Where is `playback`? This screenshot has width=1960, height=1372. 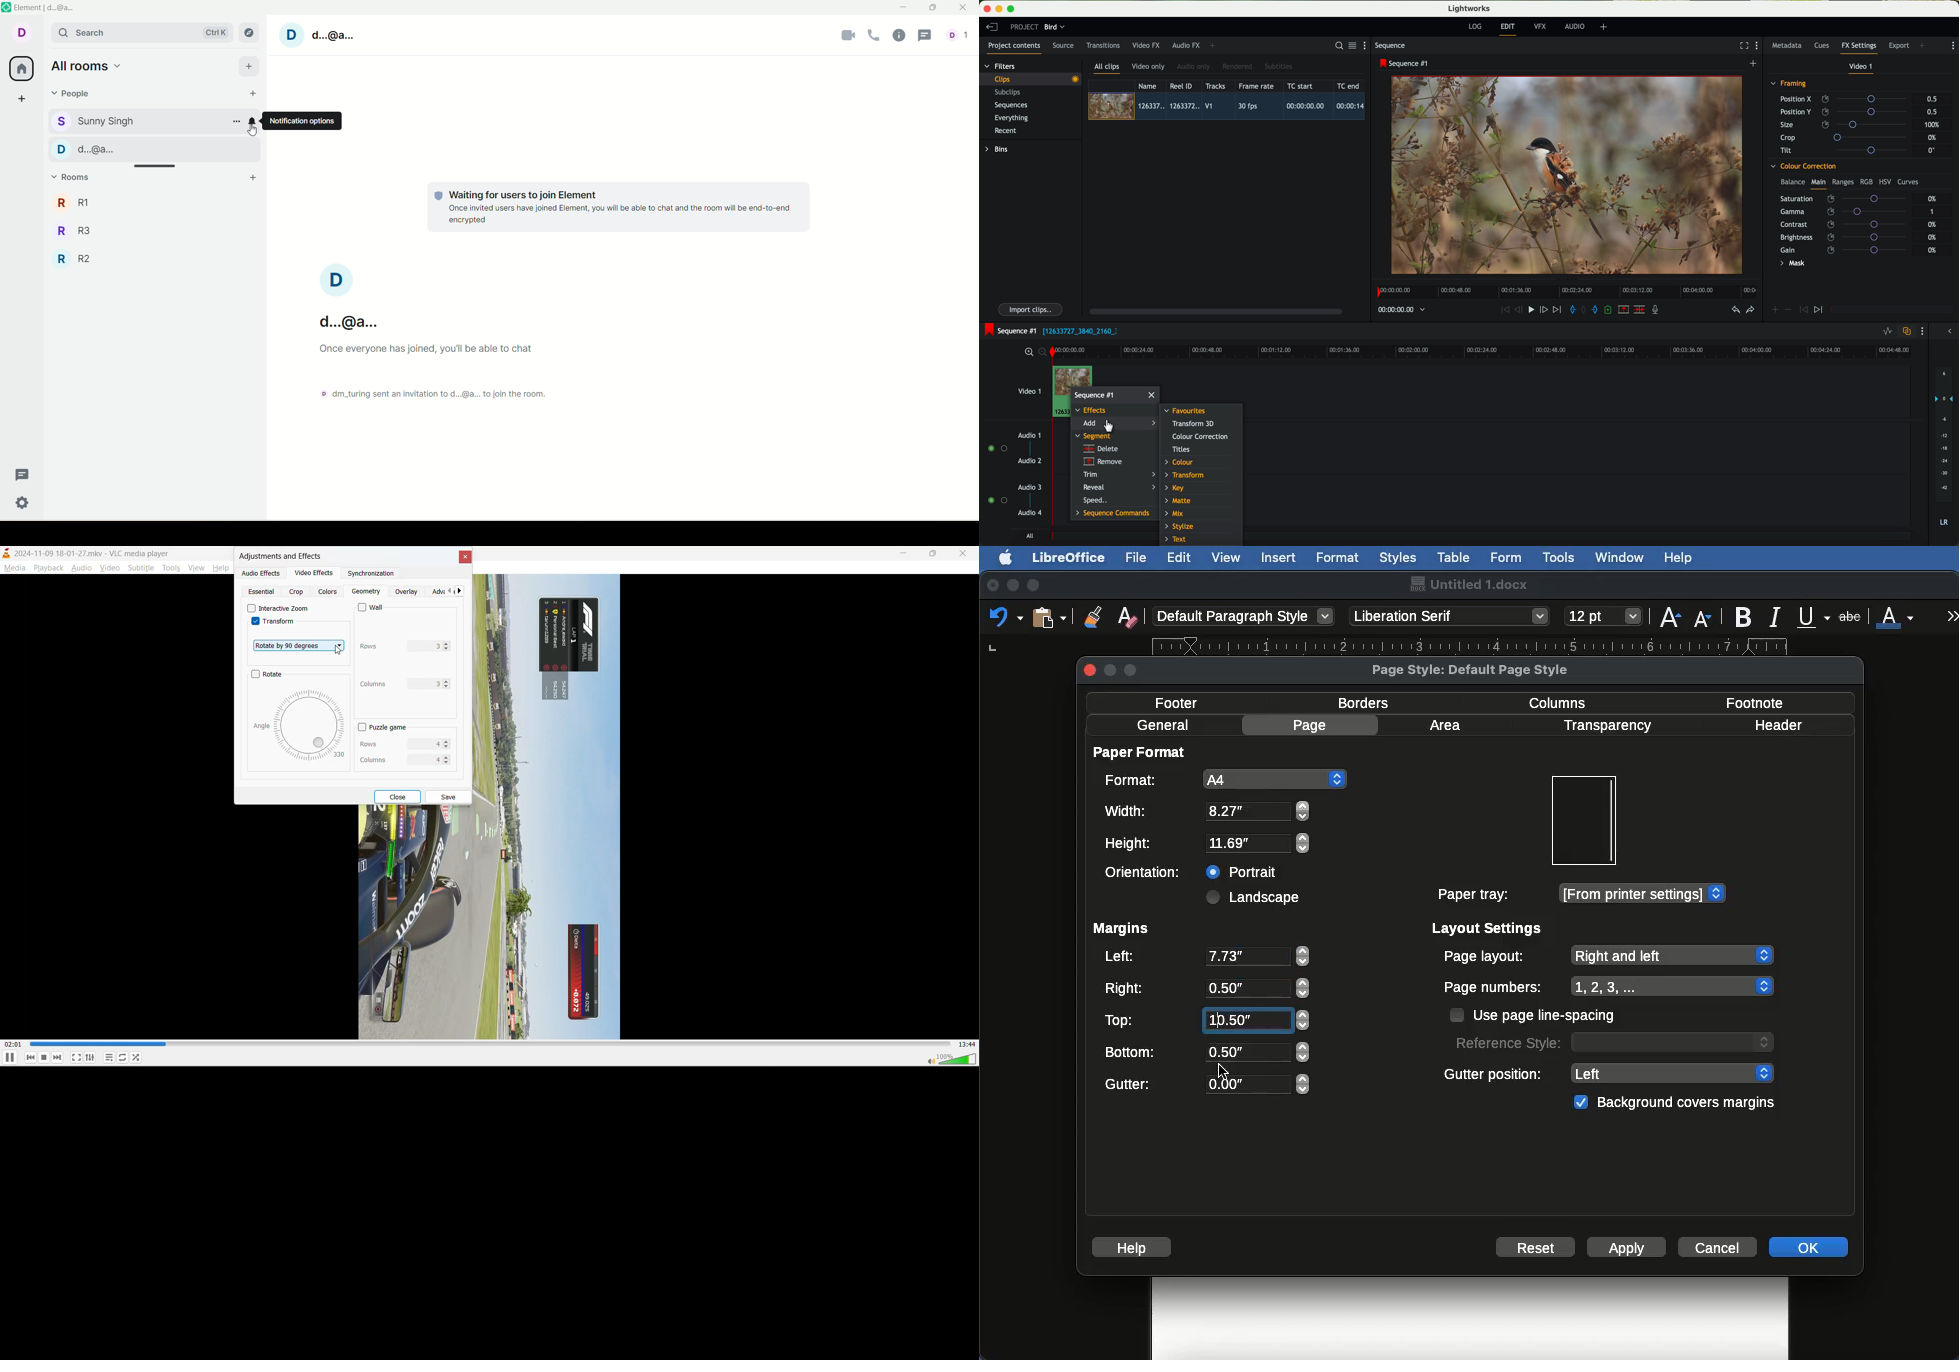 playback is located at coordinates (46, 566).